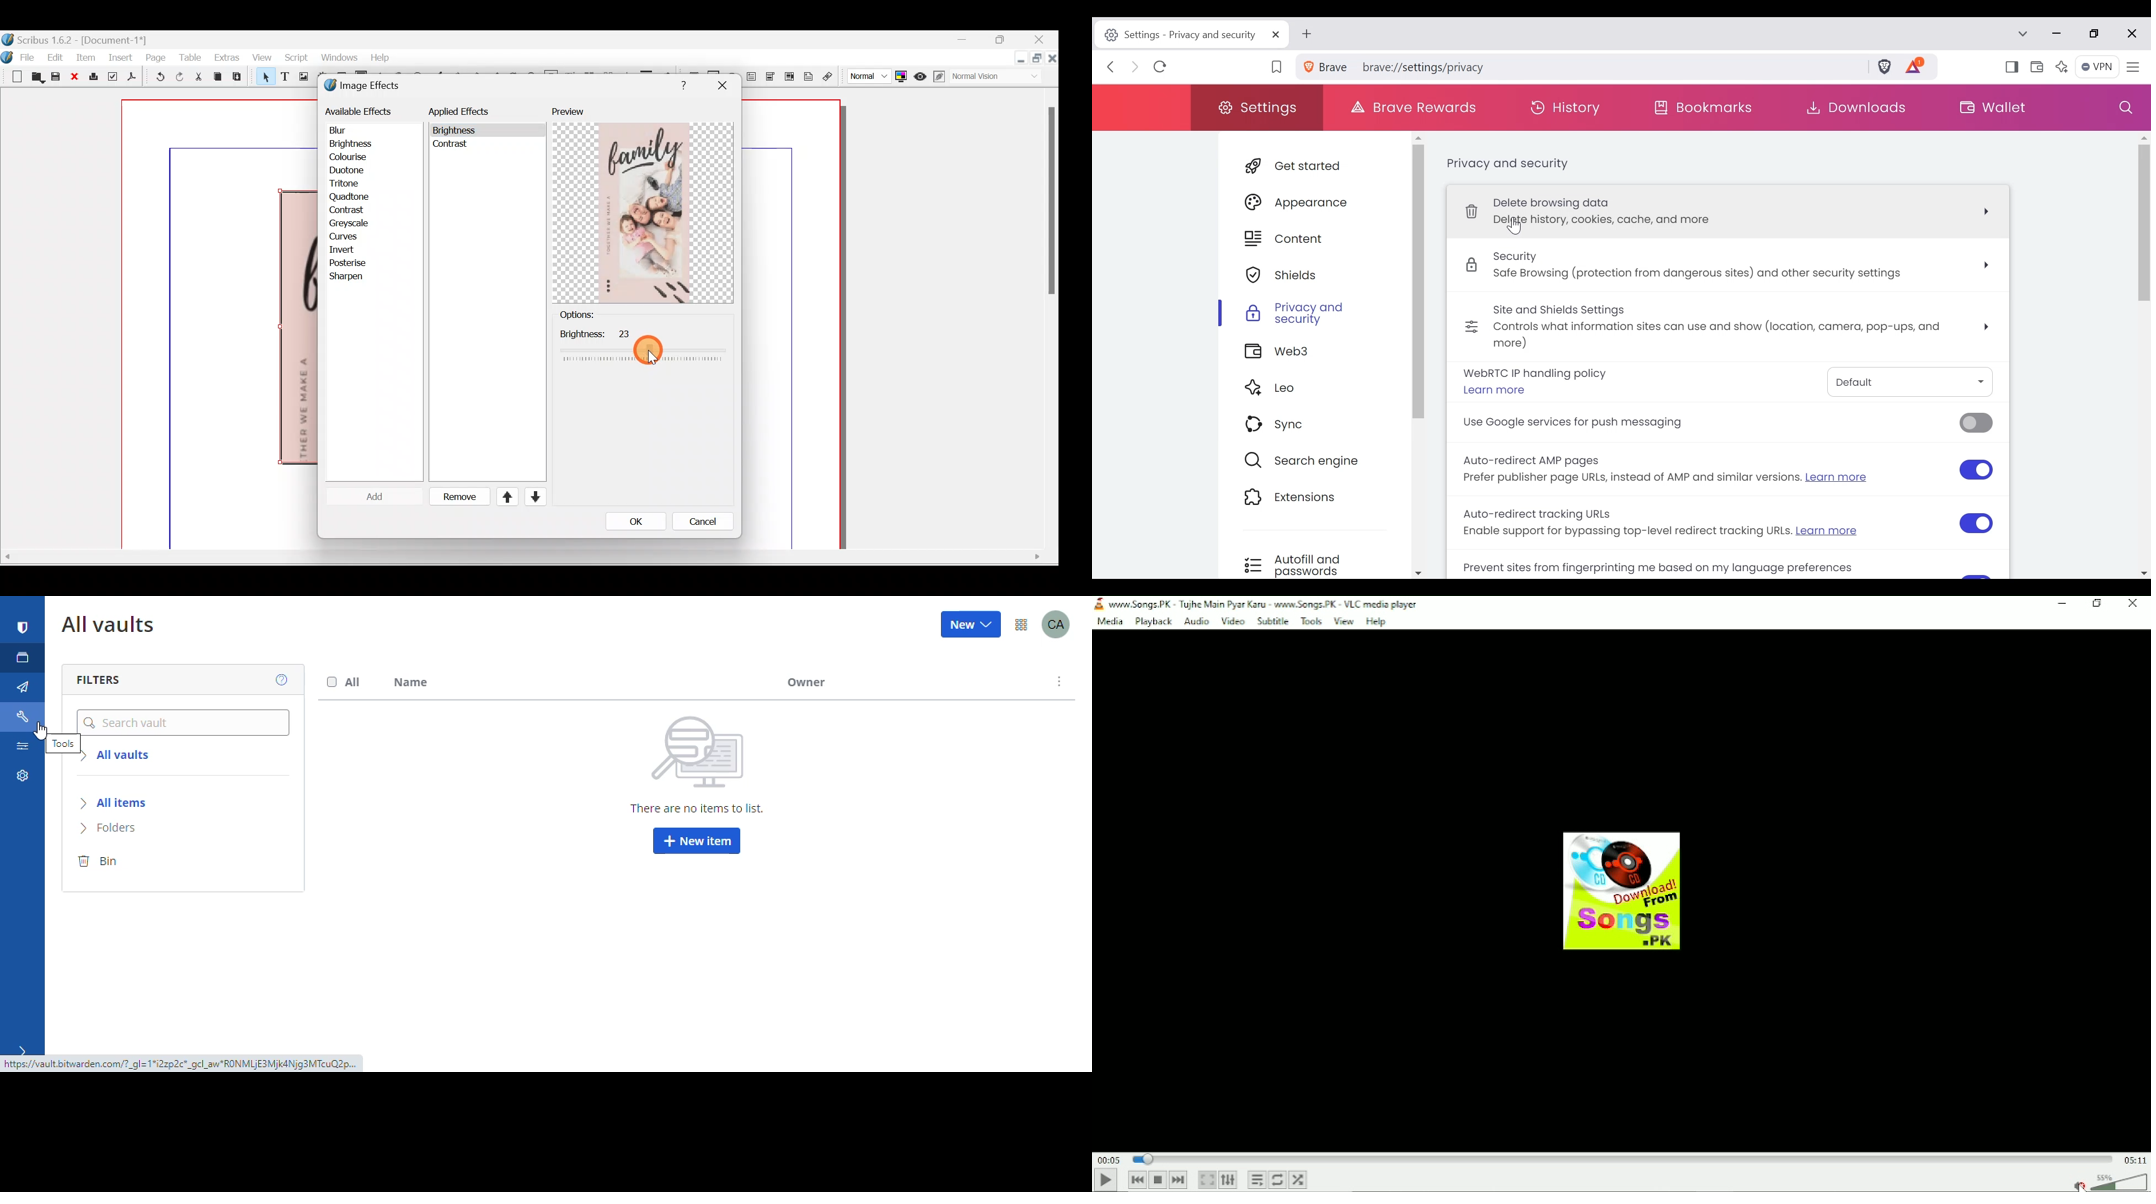 This screenshot has height=1204, width=2156. What do you see at coordinates (703, 754) in the screenshot?
I see `searching for item logo` at bounding box center [703, 754].